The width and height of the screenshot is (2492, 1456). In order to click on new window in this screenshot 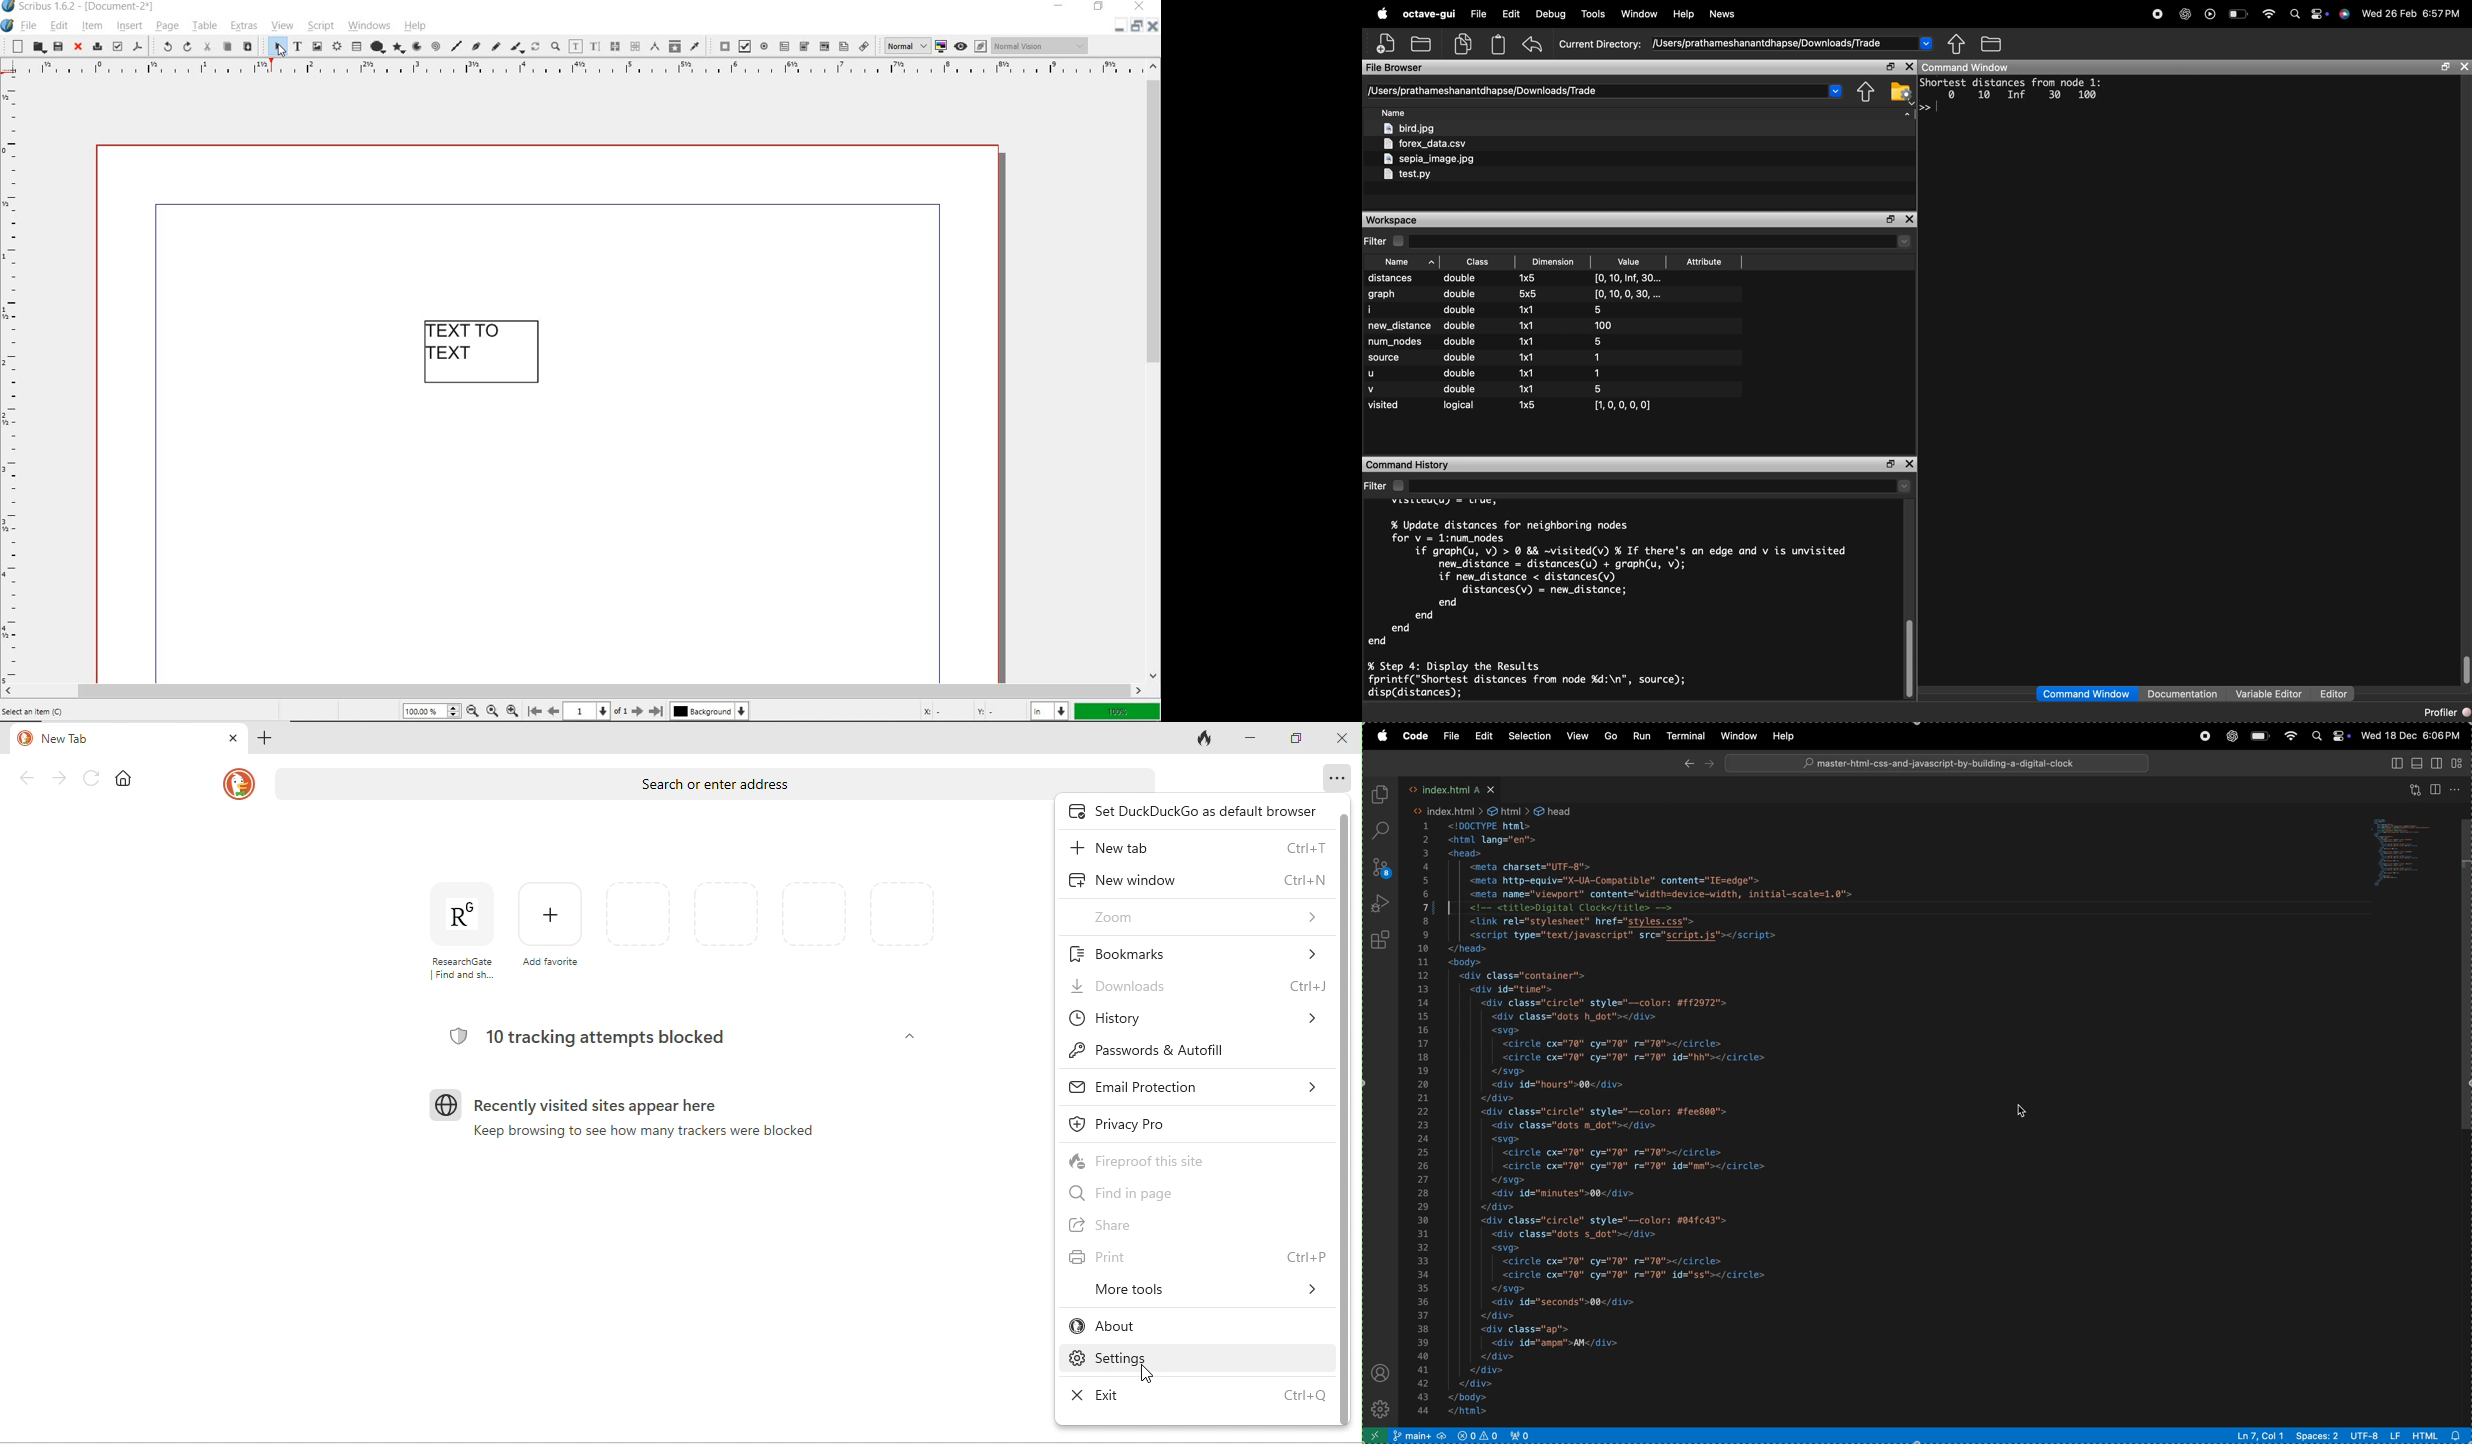, I will do `click(1198, 879)`.